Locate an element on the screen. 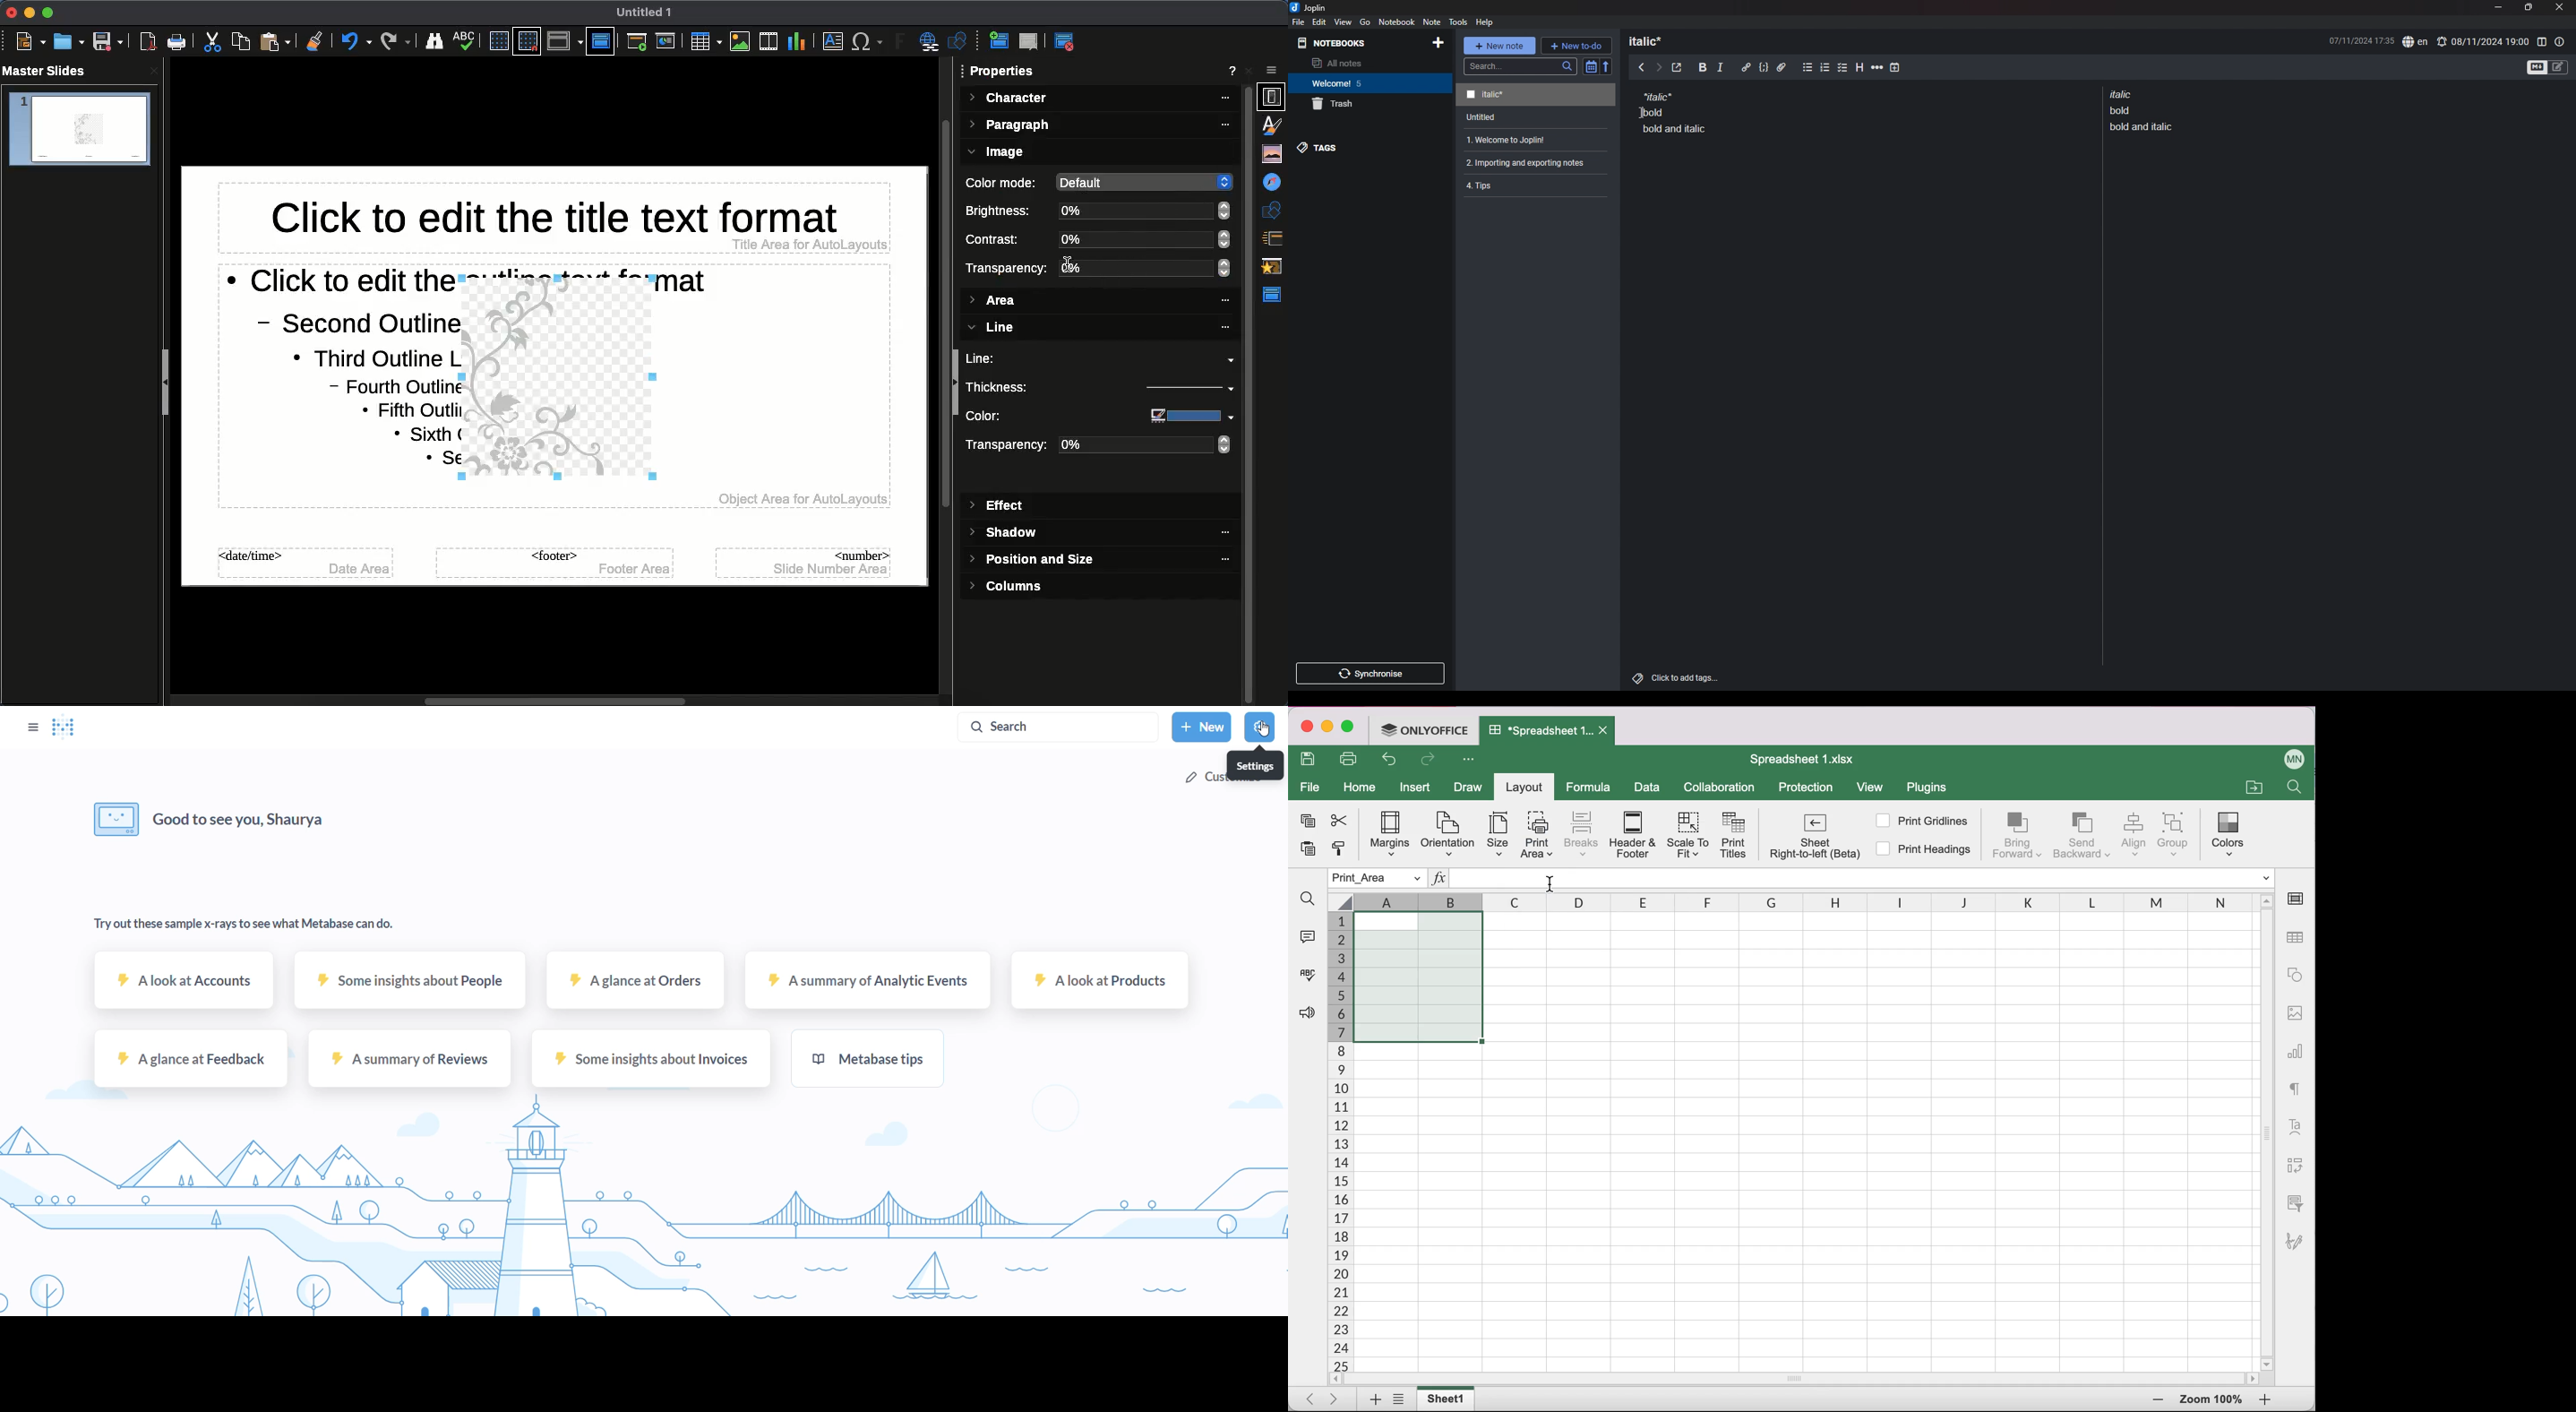 This screenshot has width=2576, height=1428. numbered list is located at coordinates (1825, 69).